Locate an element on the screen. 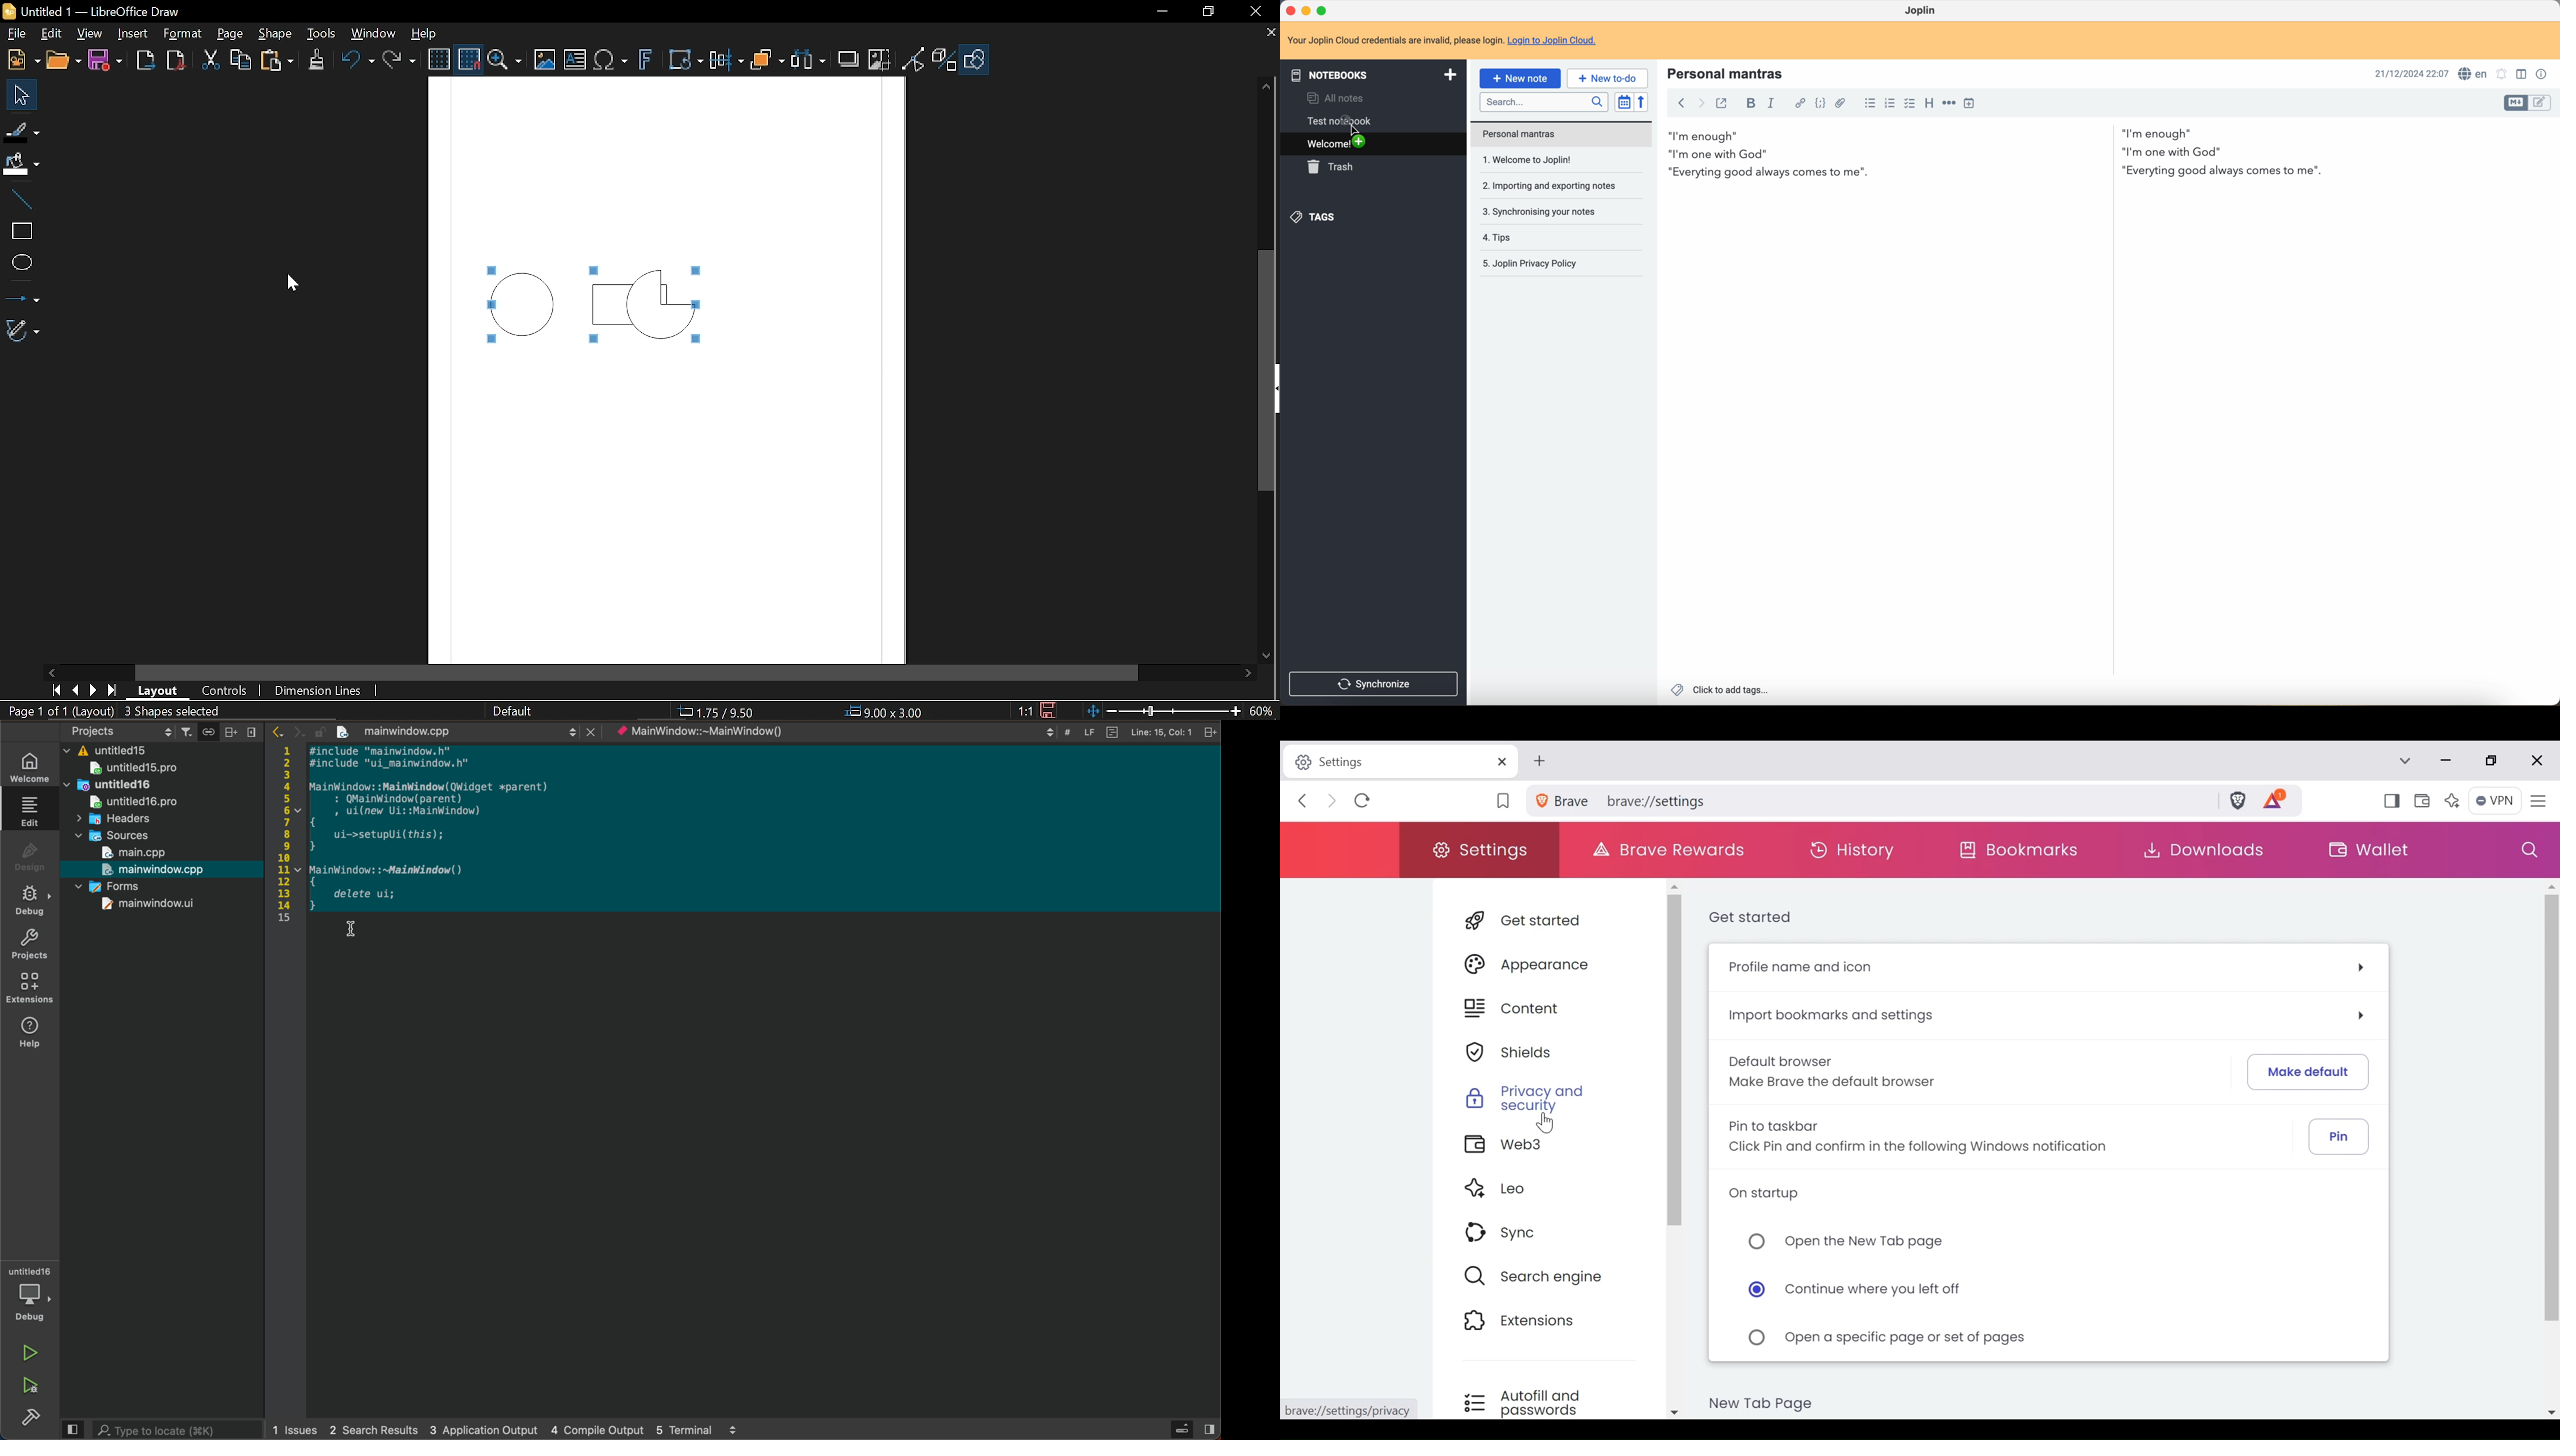 The image size is (2576, 1456). reverse sort order is located at coordinates (1641, 103).